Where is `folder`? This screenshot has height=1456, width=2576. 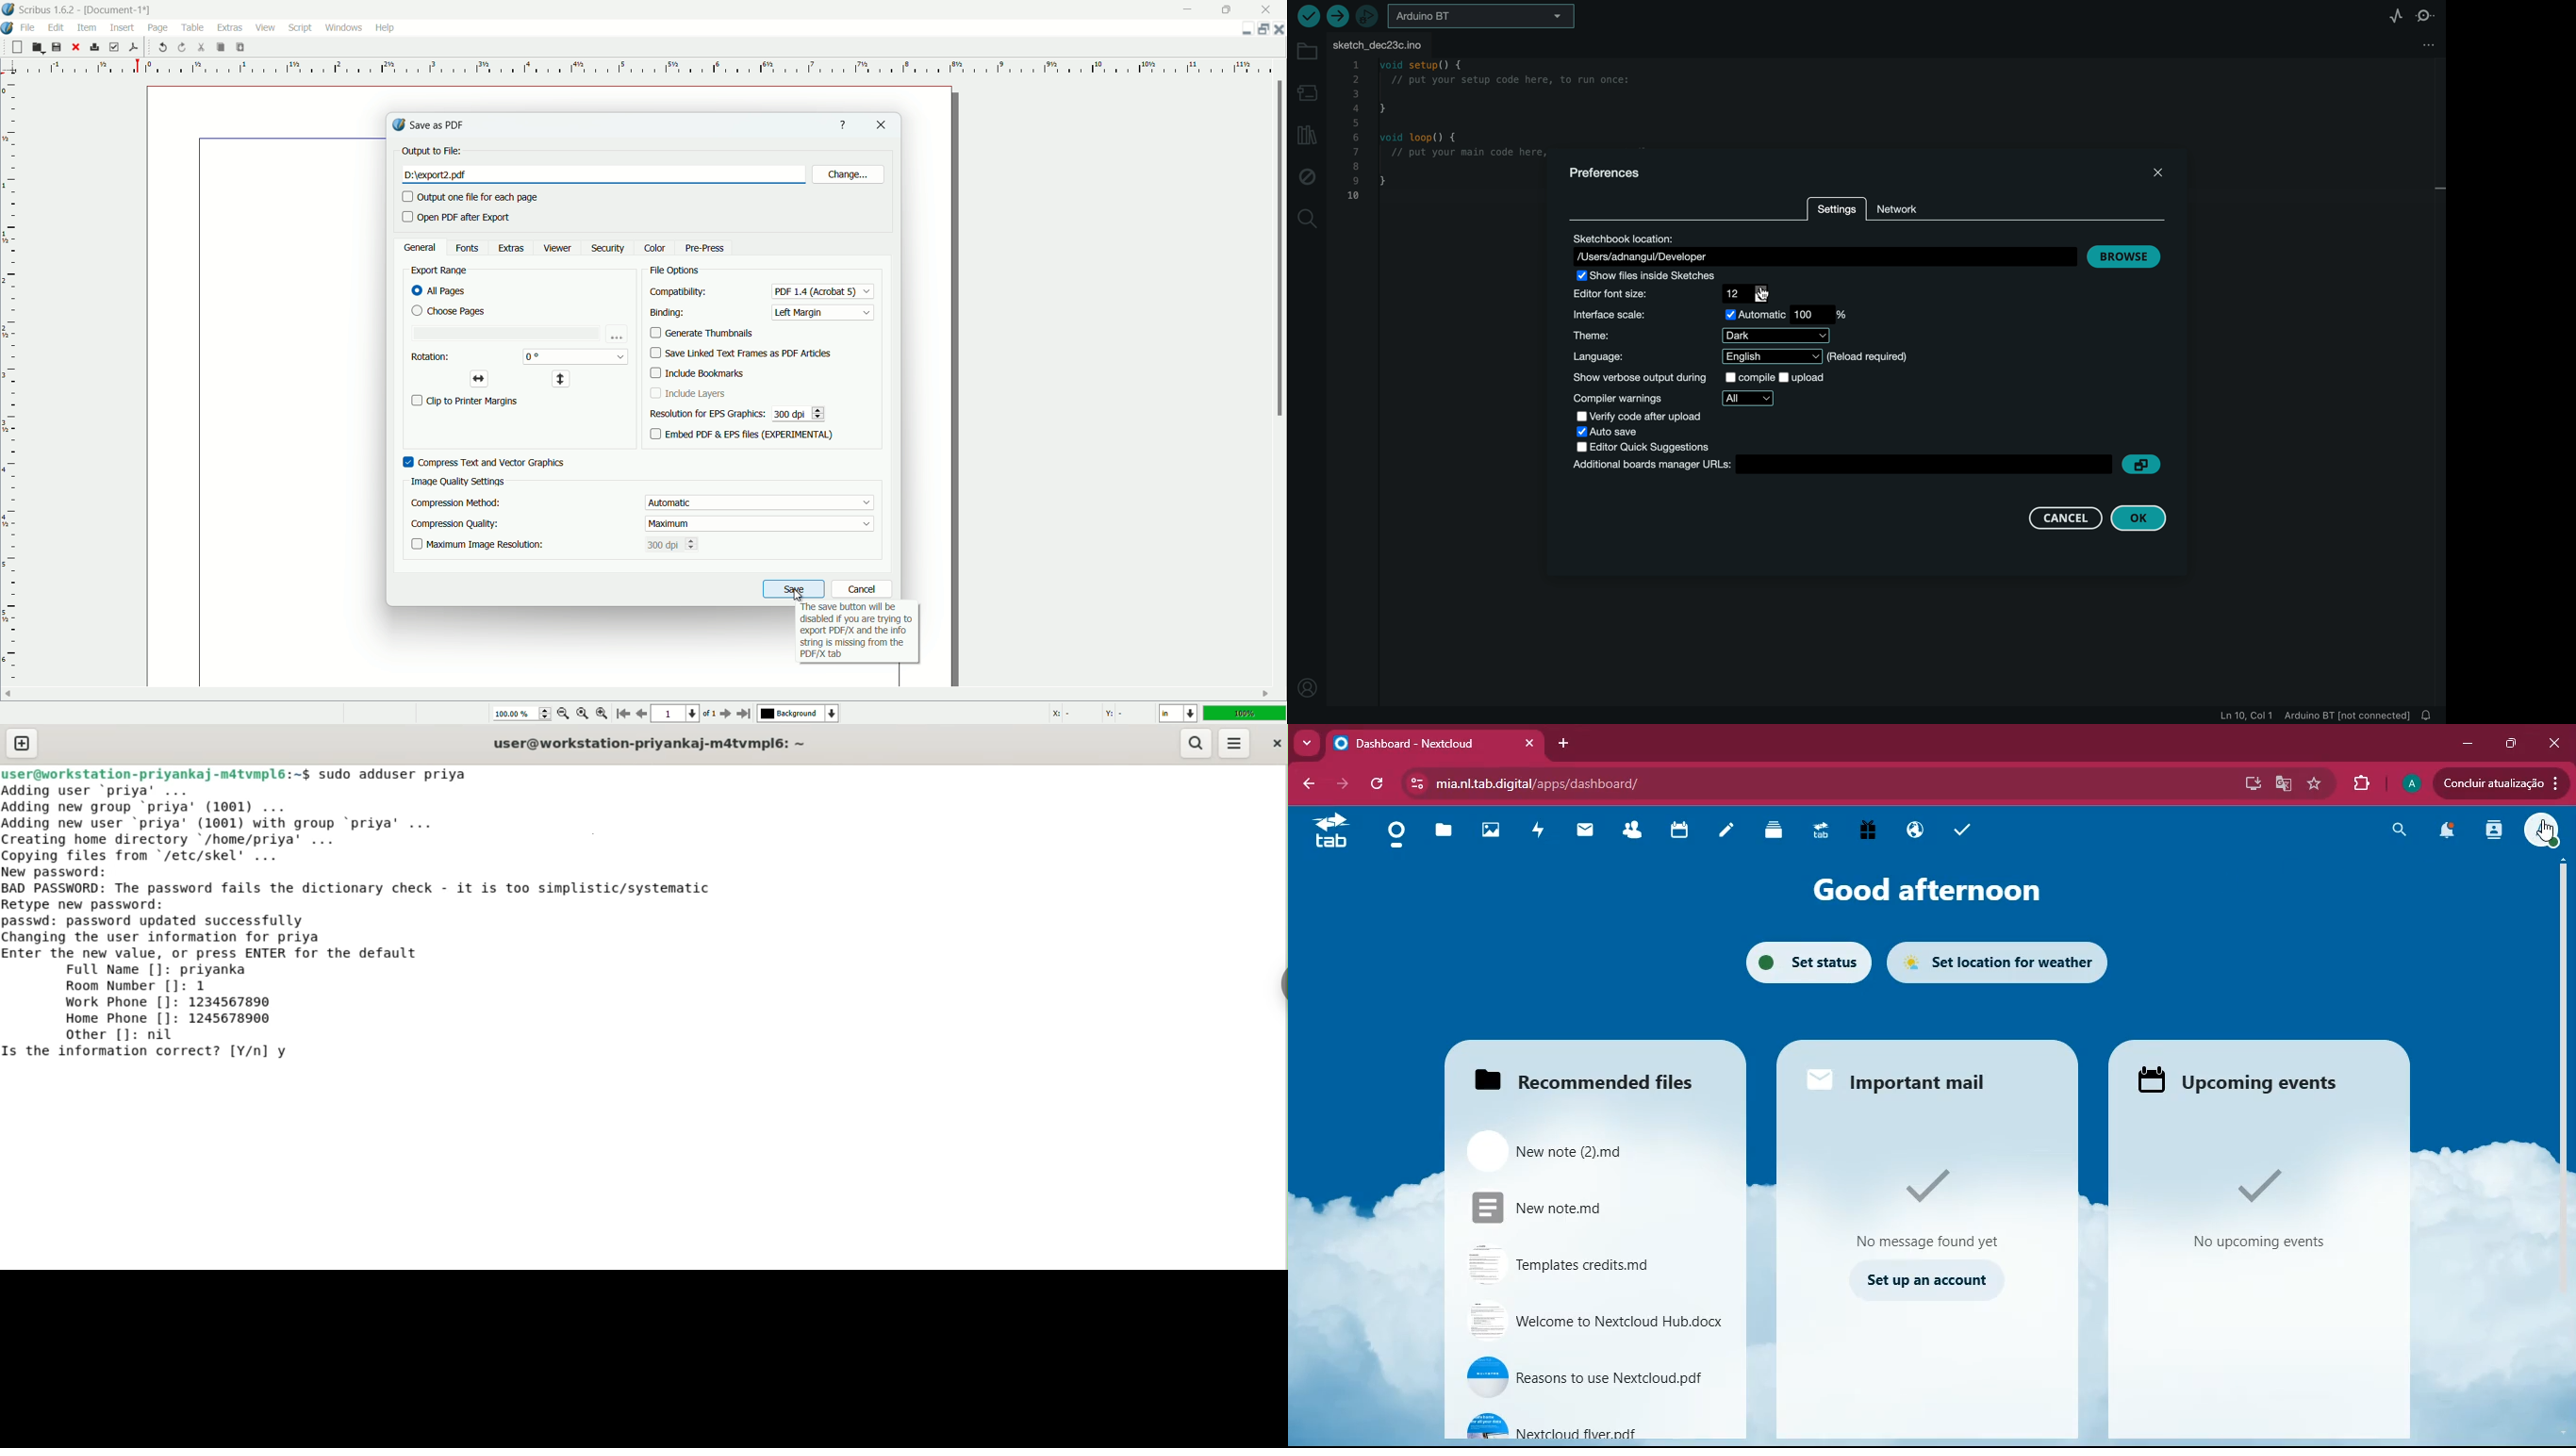
folder is located at coordinates (1304, 47).